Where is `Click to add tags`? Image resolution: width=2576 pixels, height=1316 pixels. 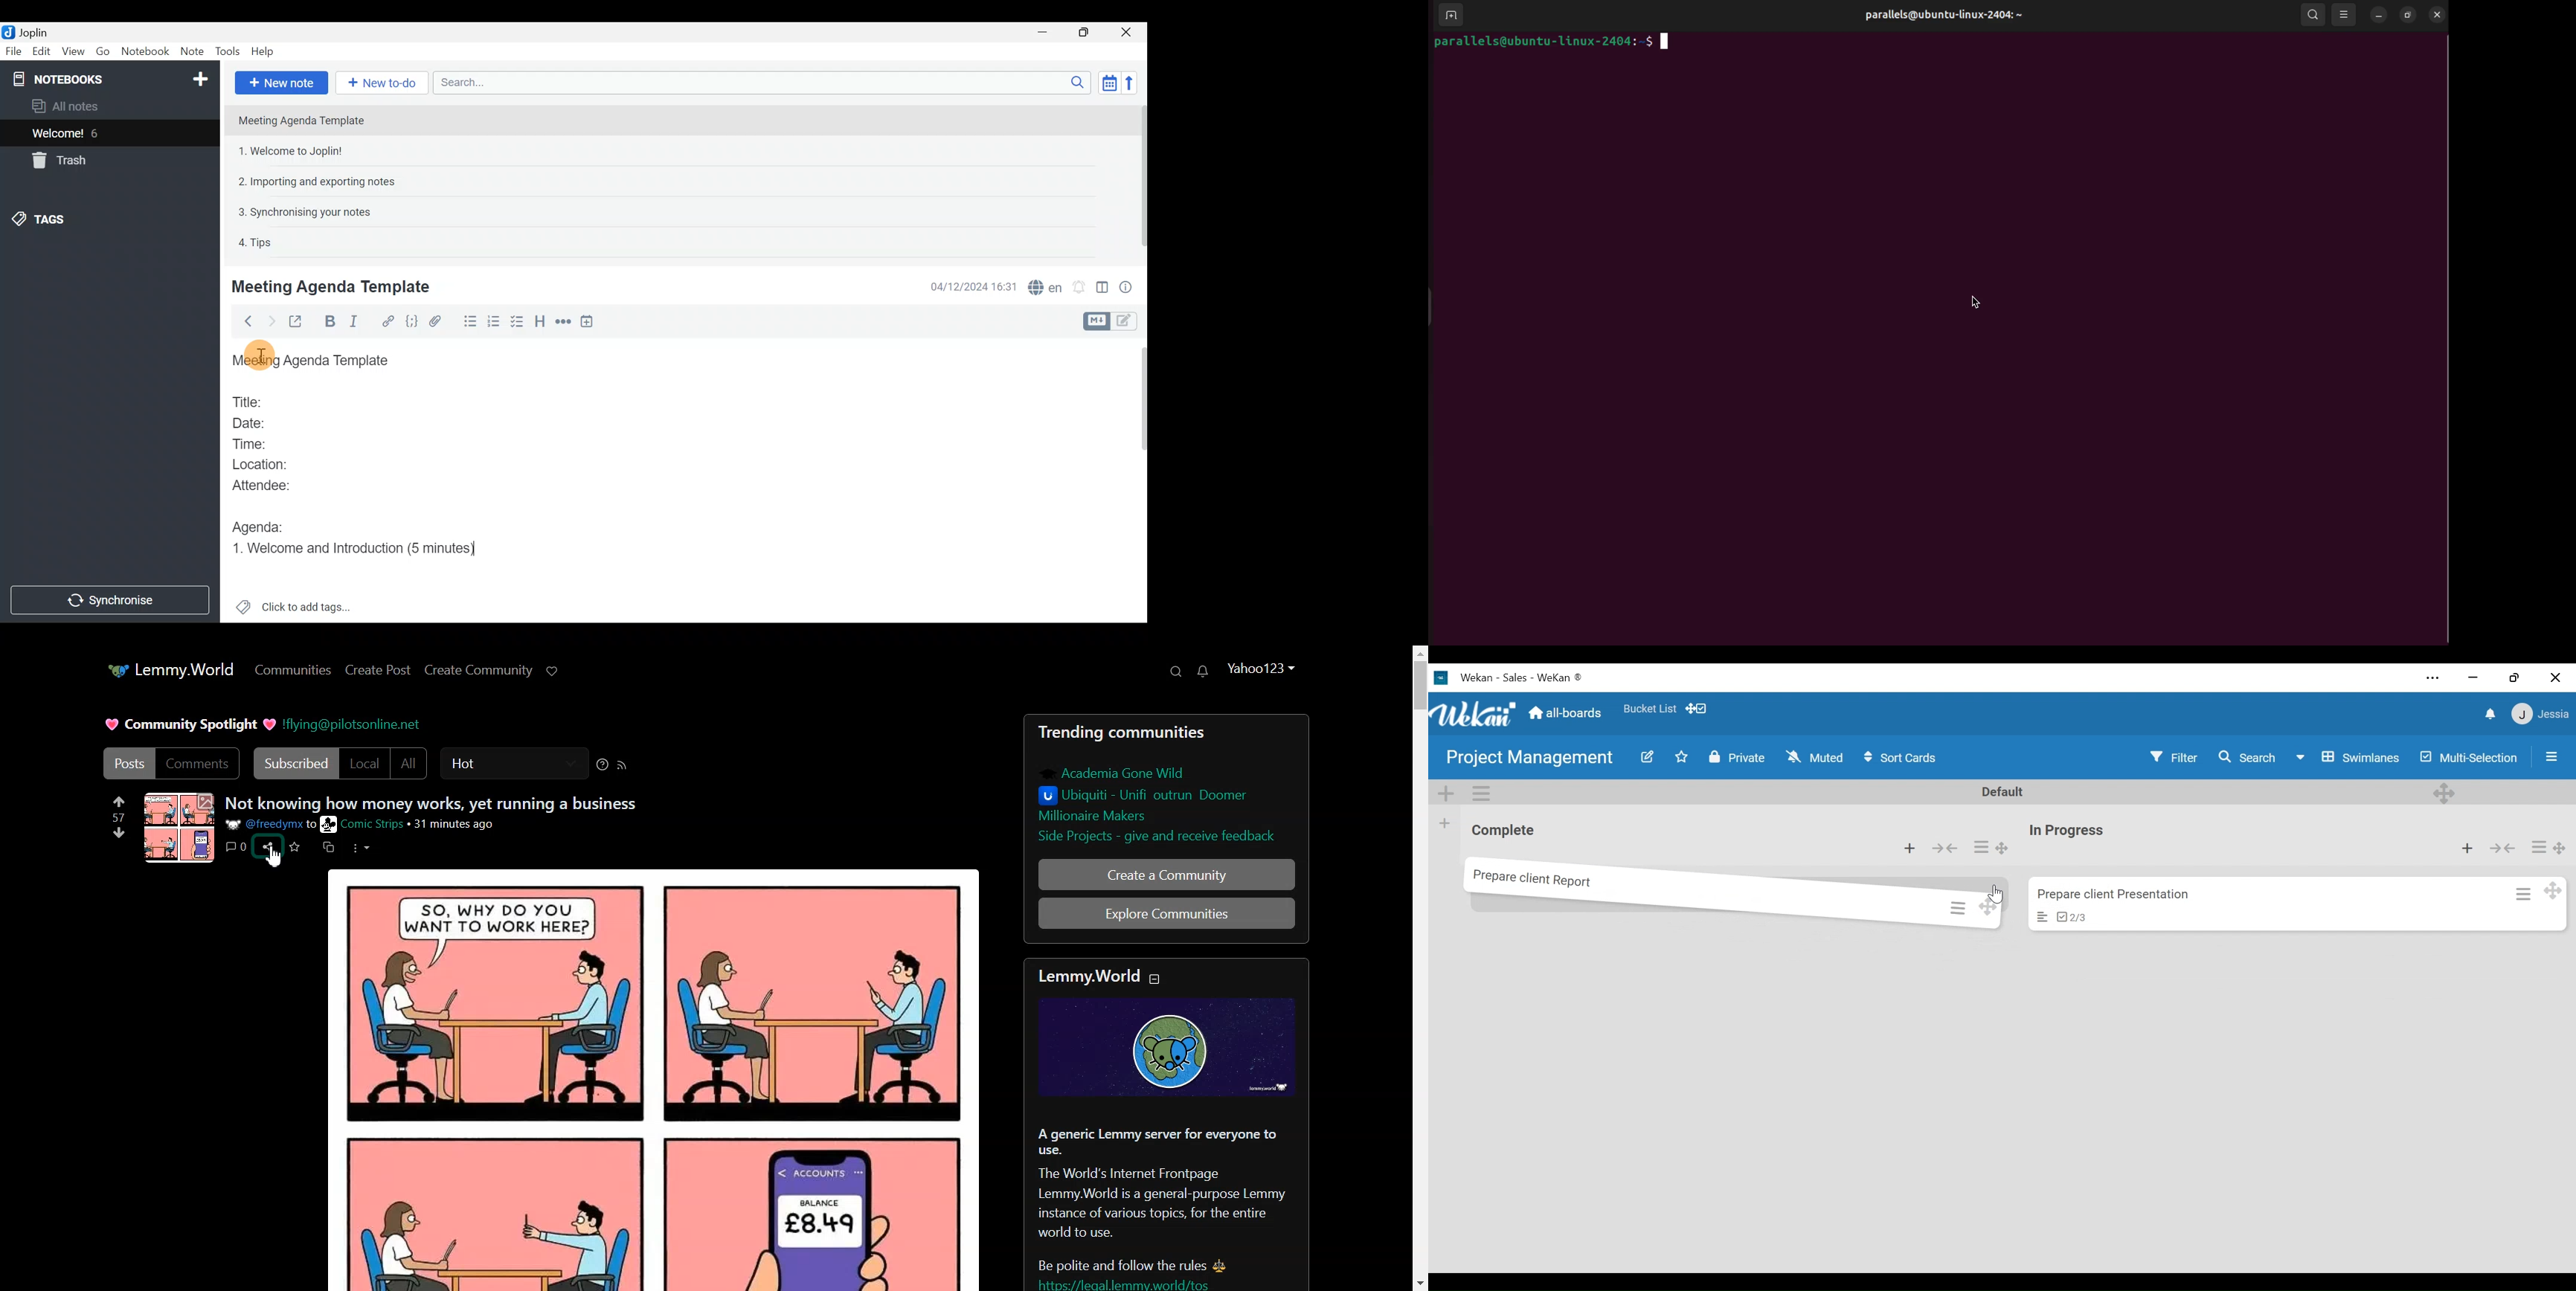 Click to add tags is located at coordinates (310, 604).